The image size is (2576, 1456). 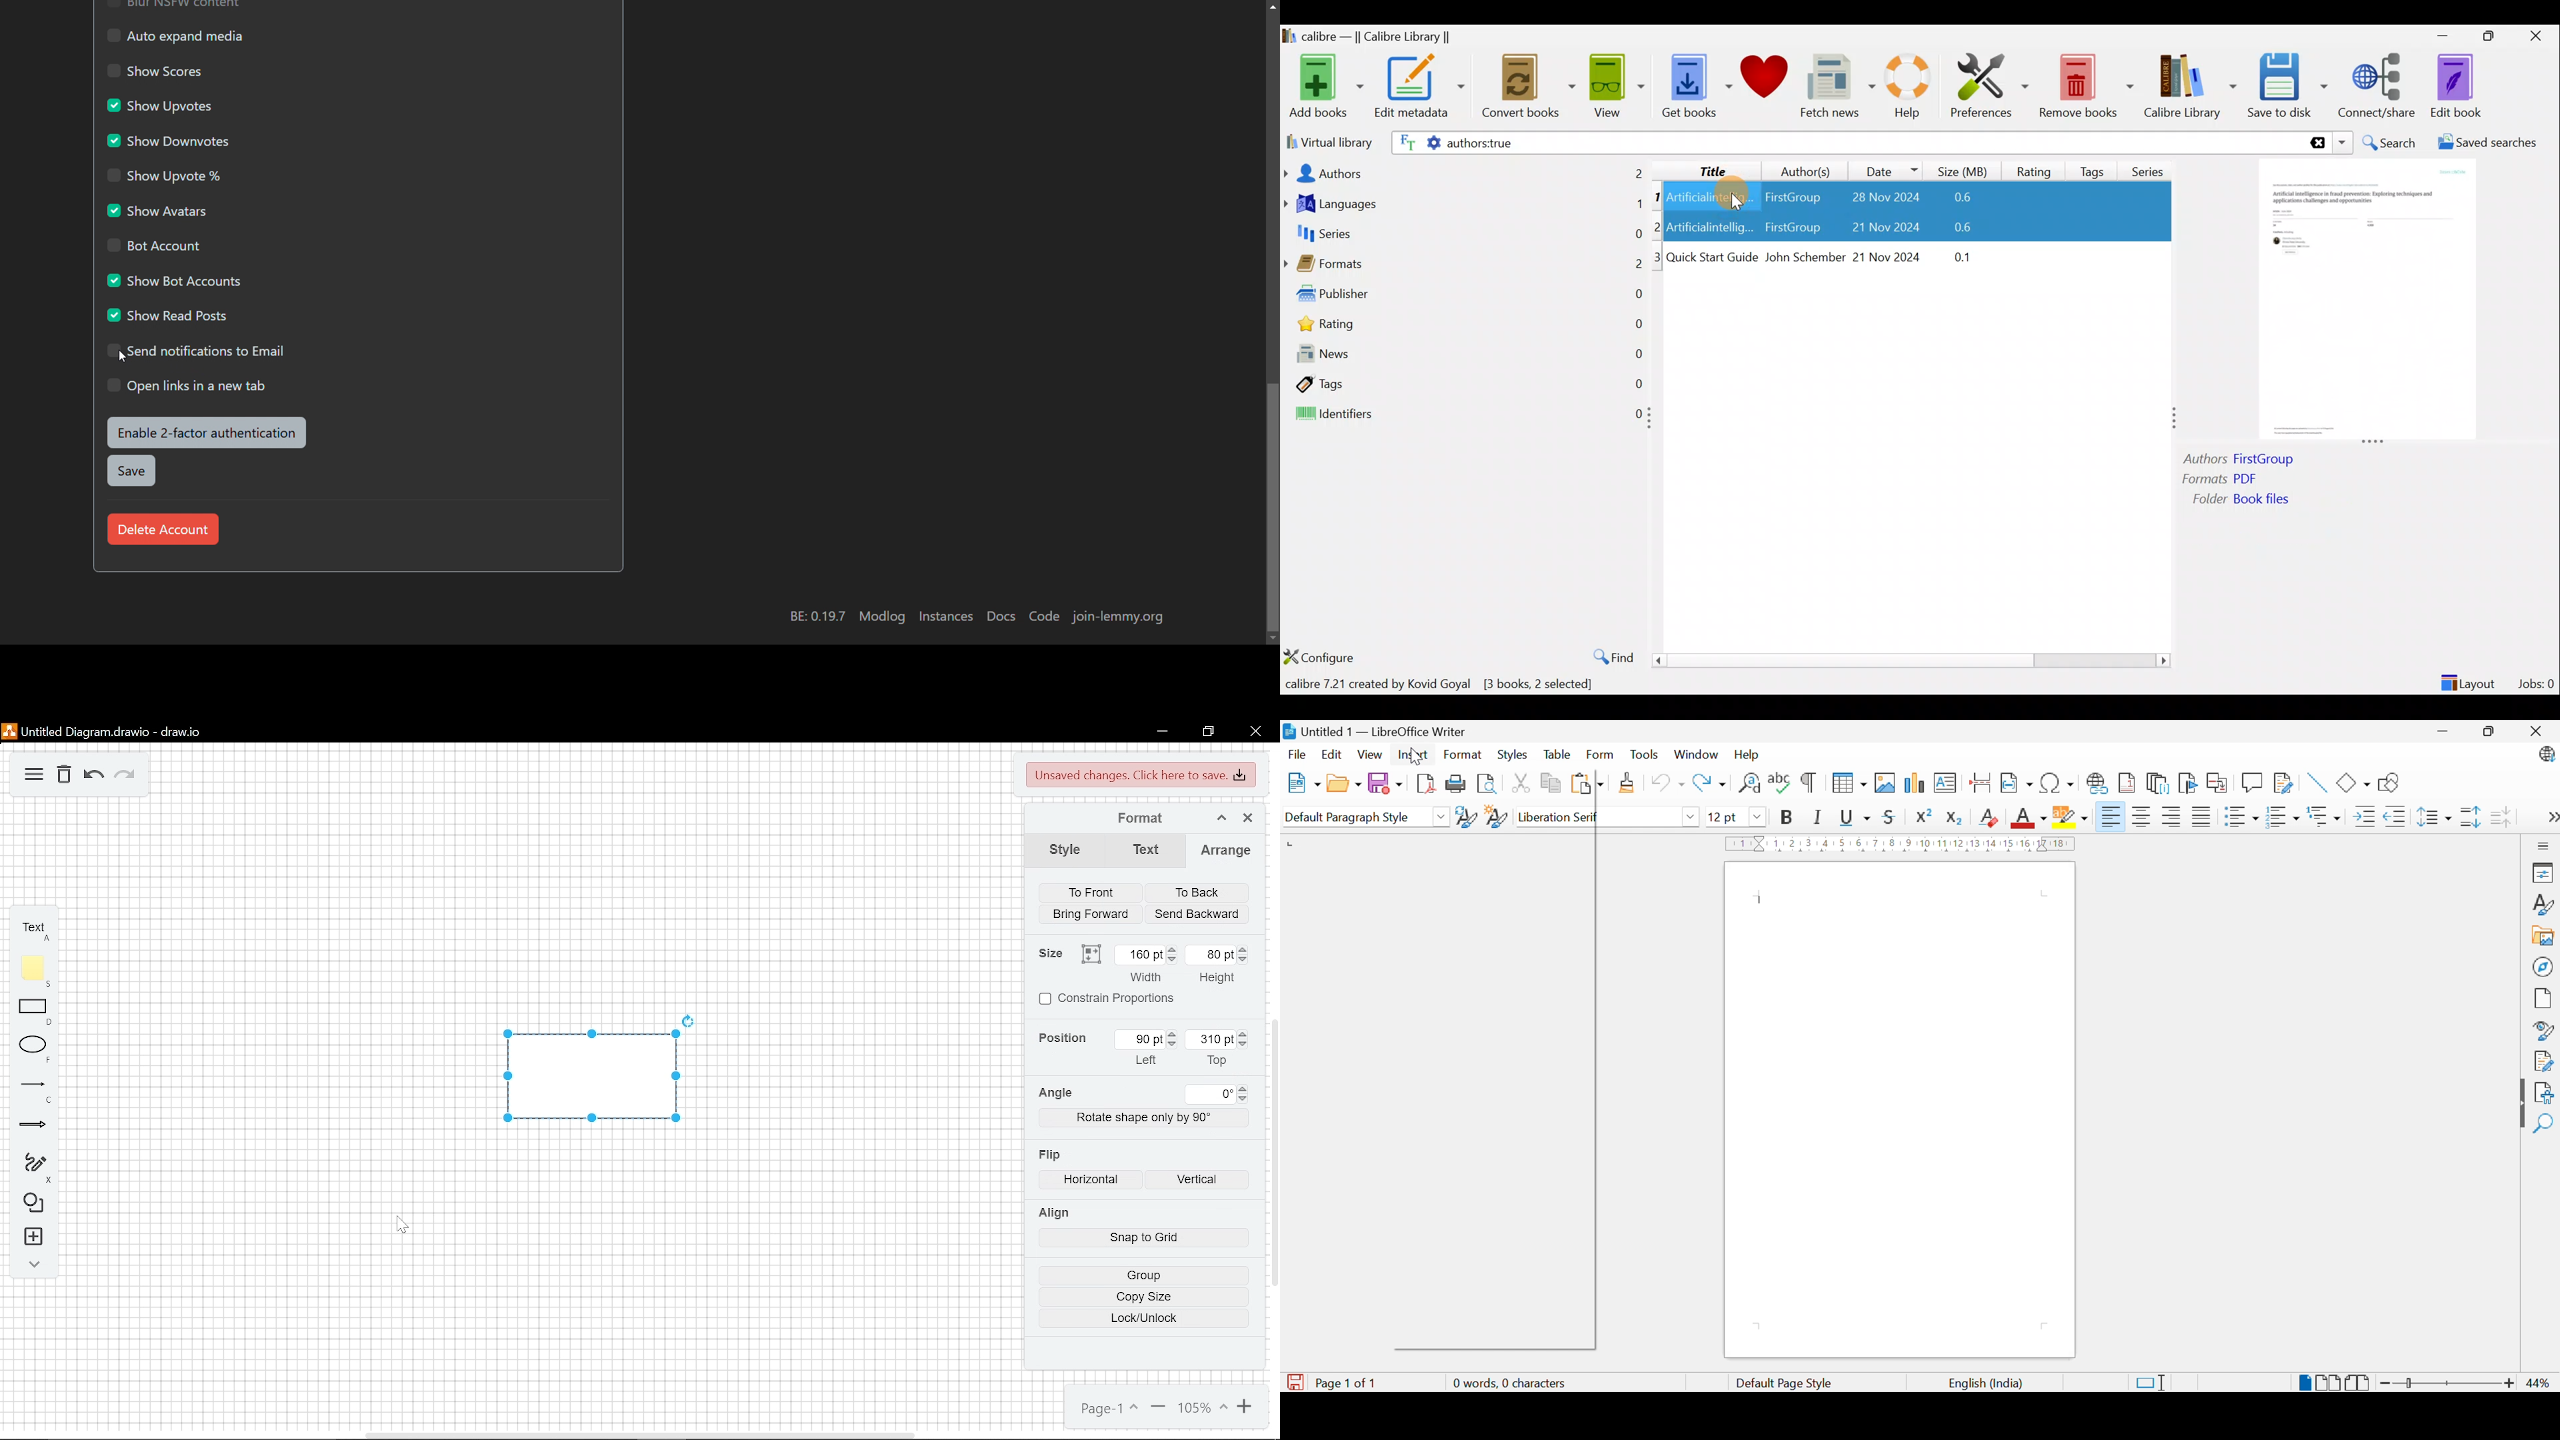 What do you see at coordinates (1653, 422) in the screenshot?
I see `Adjust column to the left` at bounding box center [1653, 422].